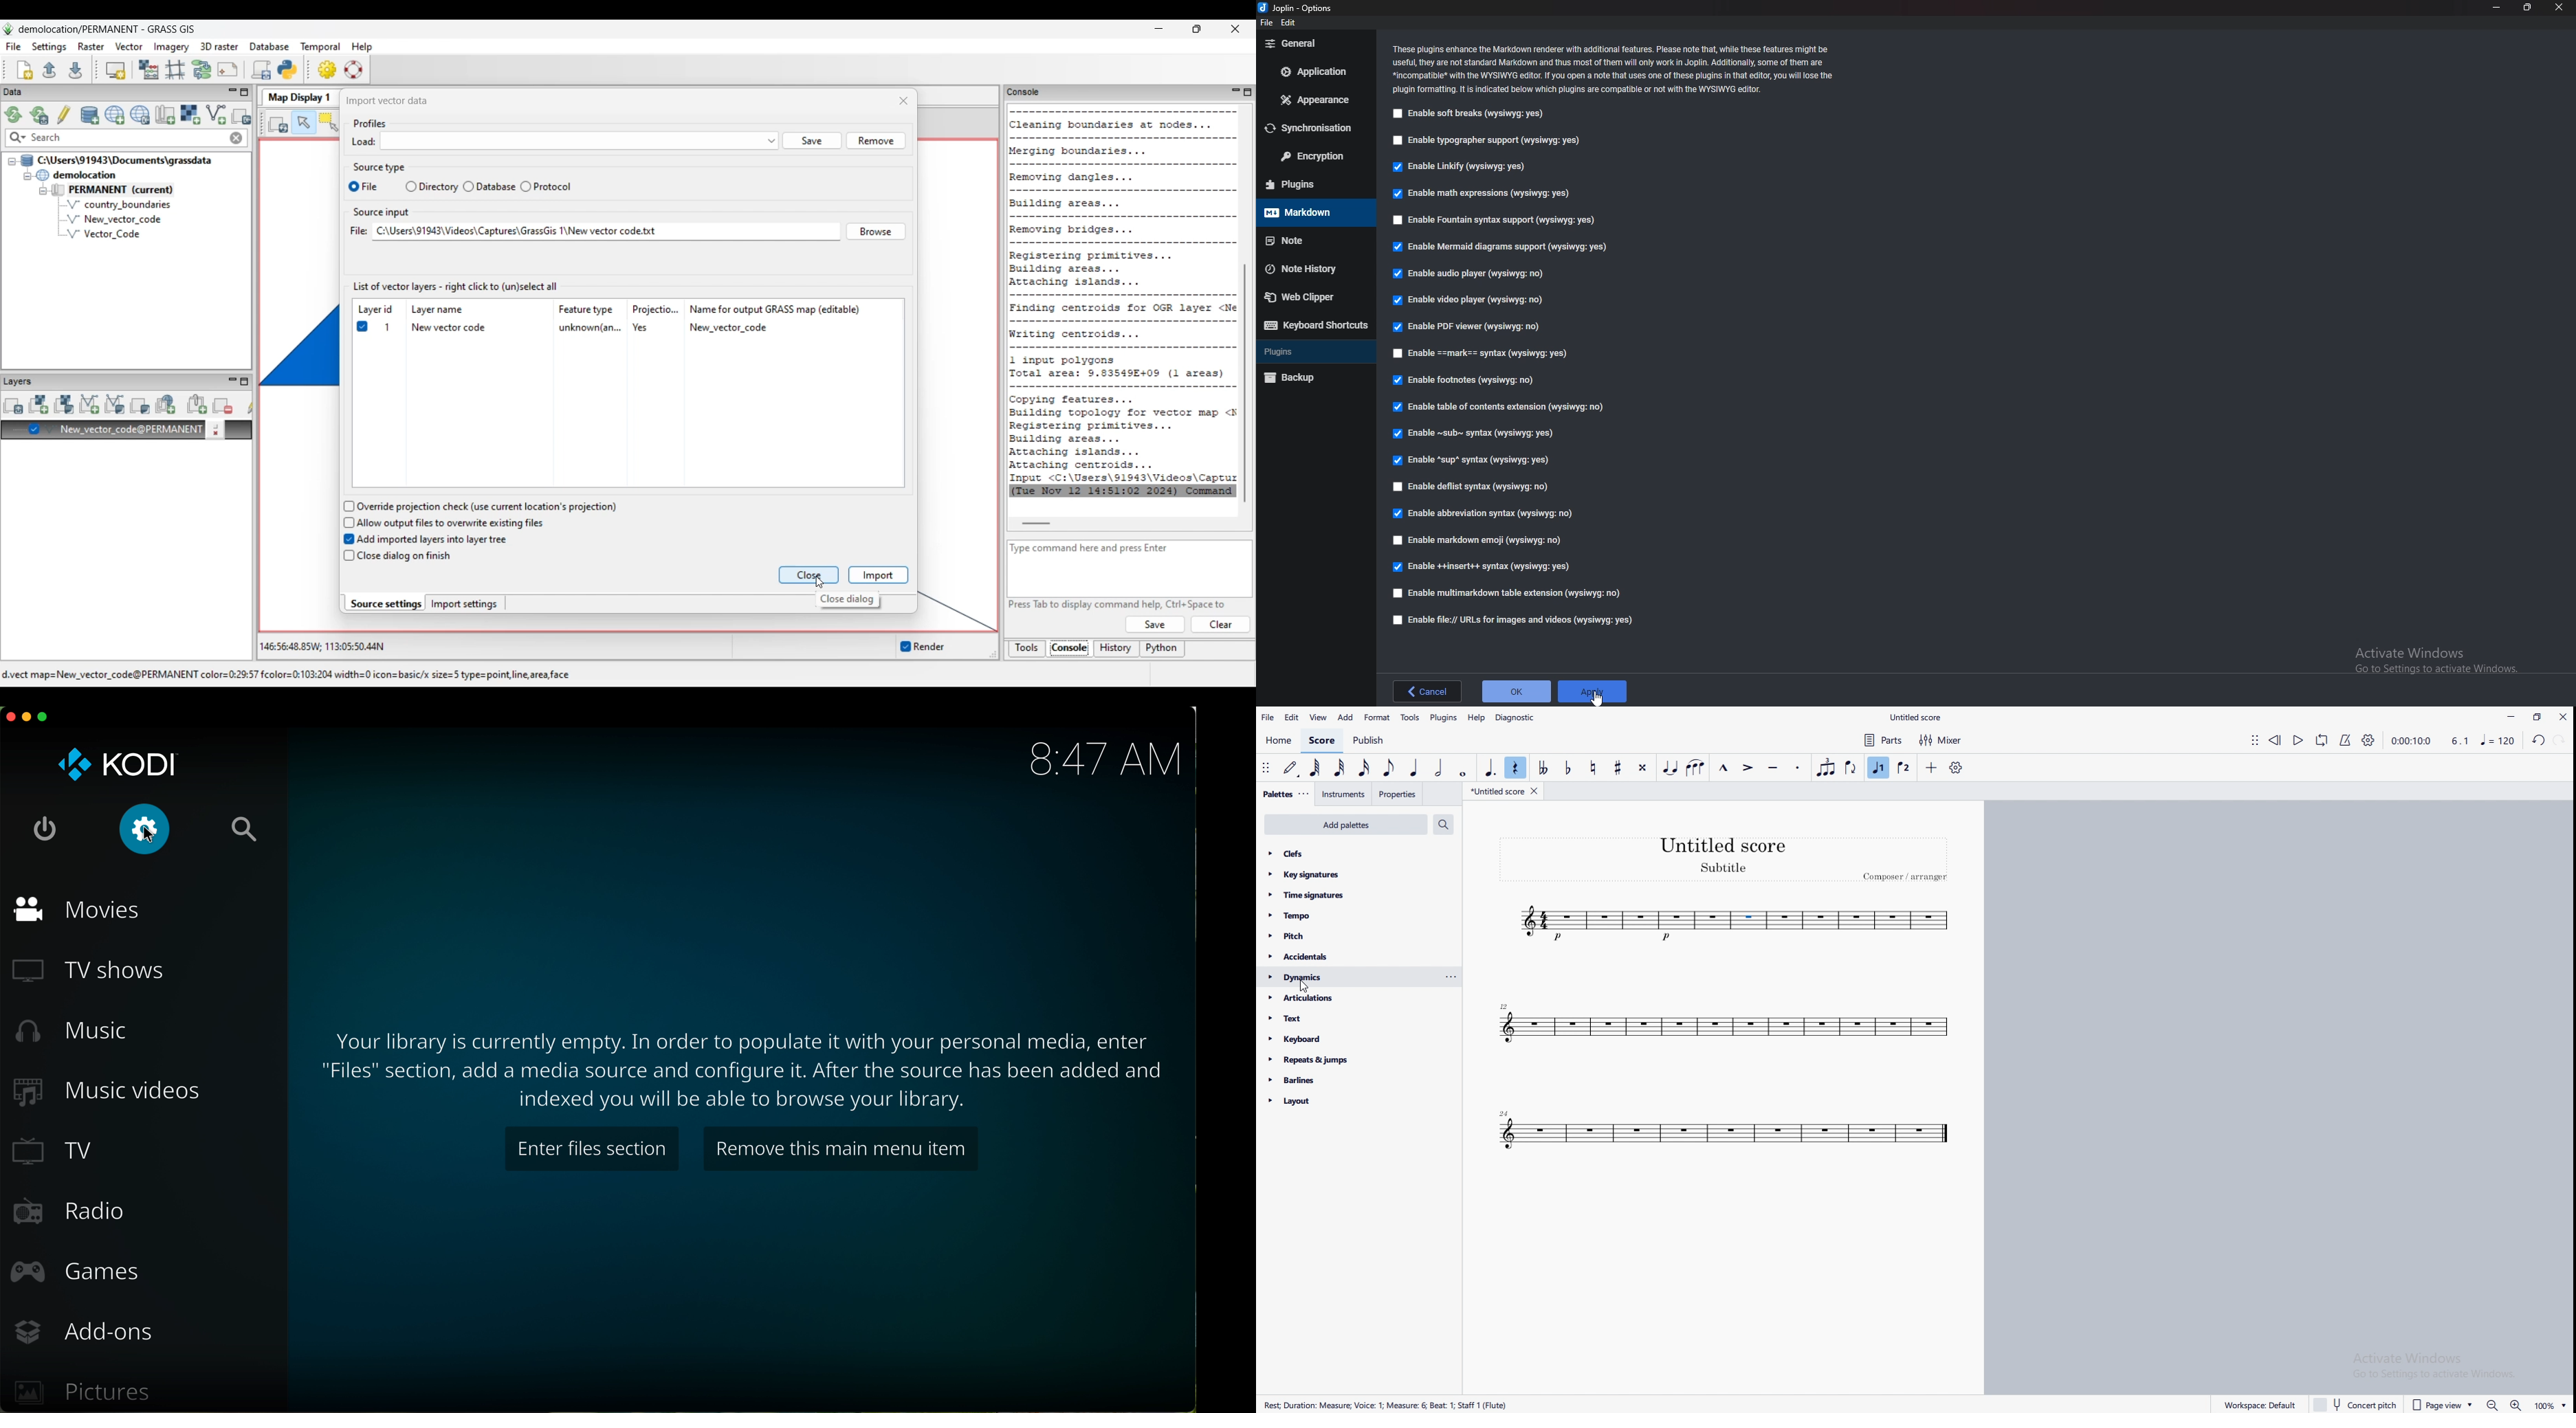 Image resolution: width=2576 pixels, height=1428 pixels. Describe the element at coordinates (1479, 193) in the screenshot. I see `Enable math expressions` at that location.